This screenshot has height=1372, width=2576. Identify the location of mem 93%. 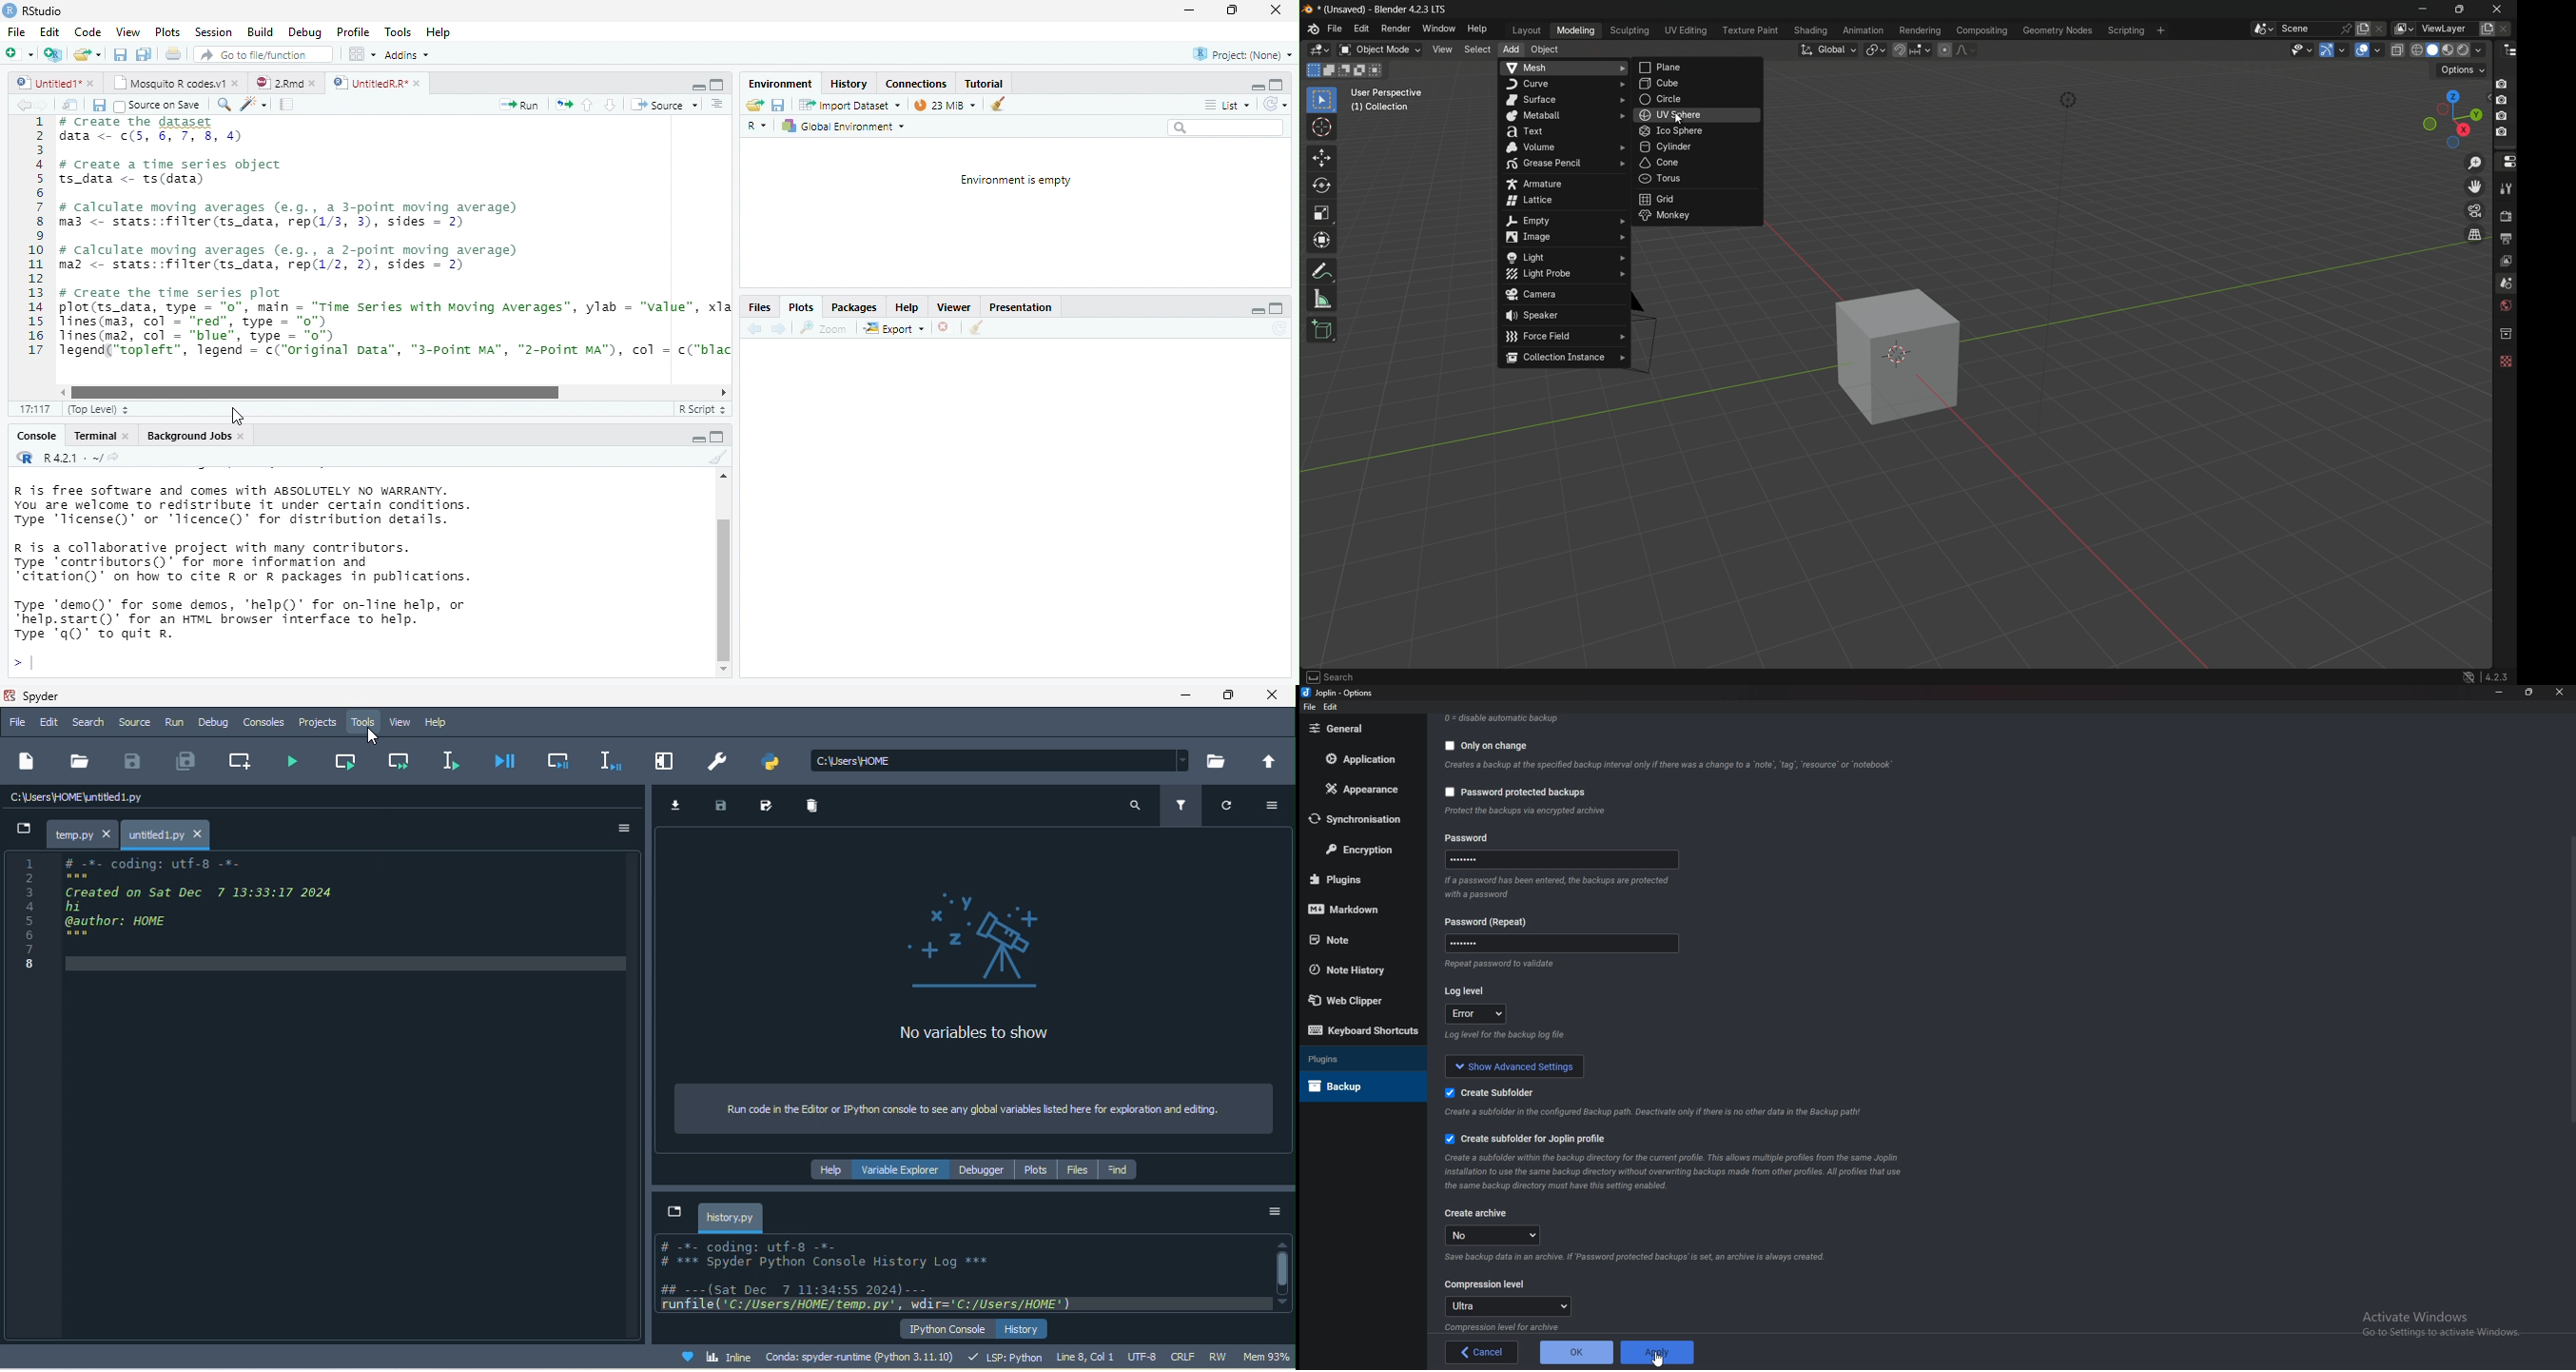
(1268, 1357).